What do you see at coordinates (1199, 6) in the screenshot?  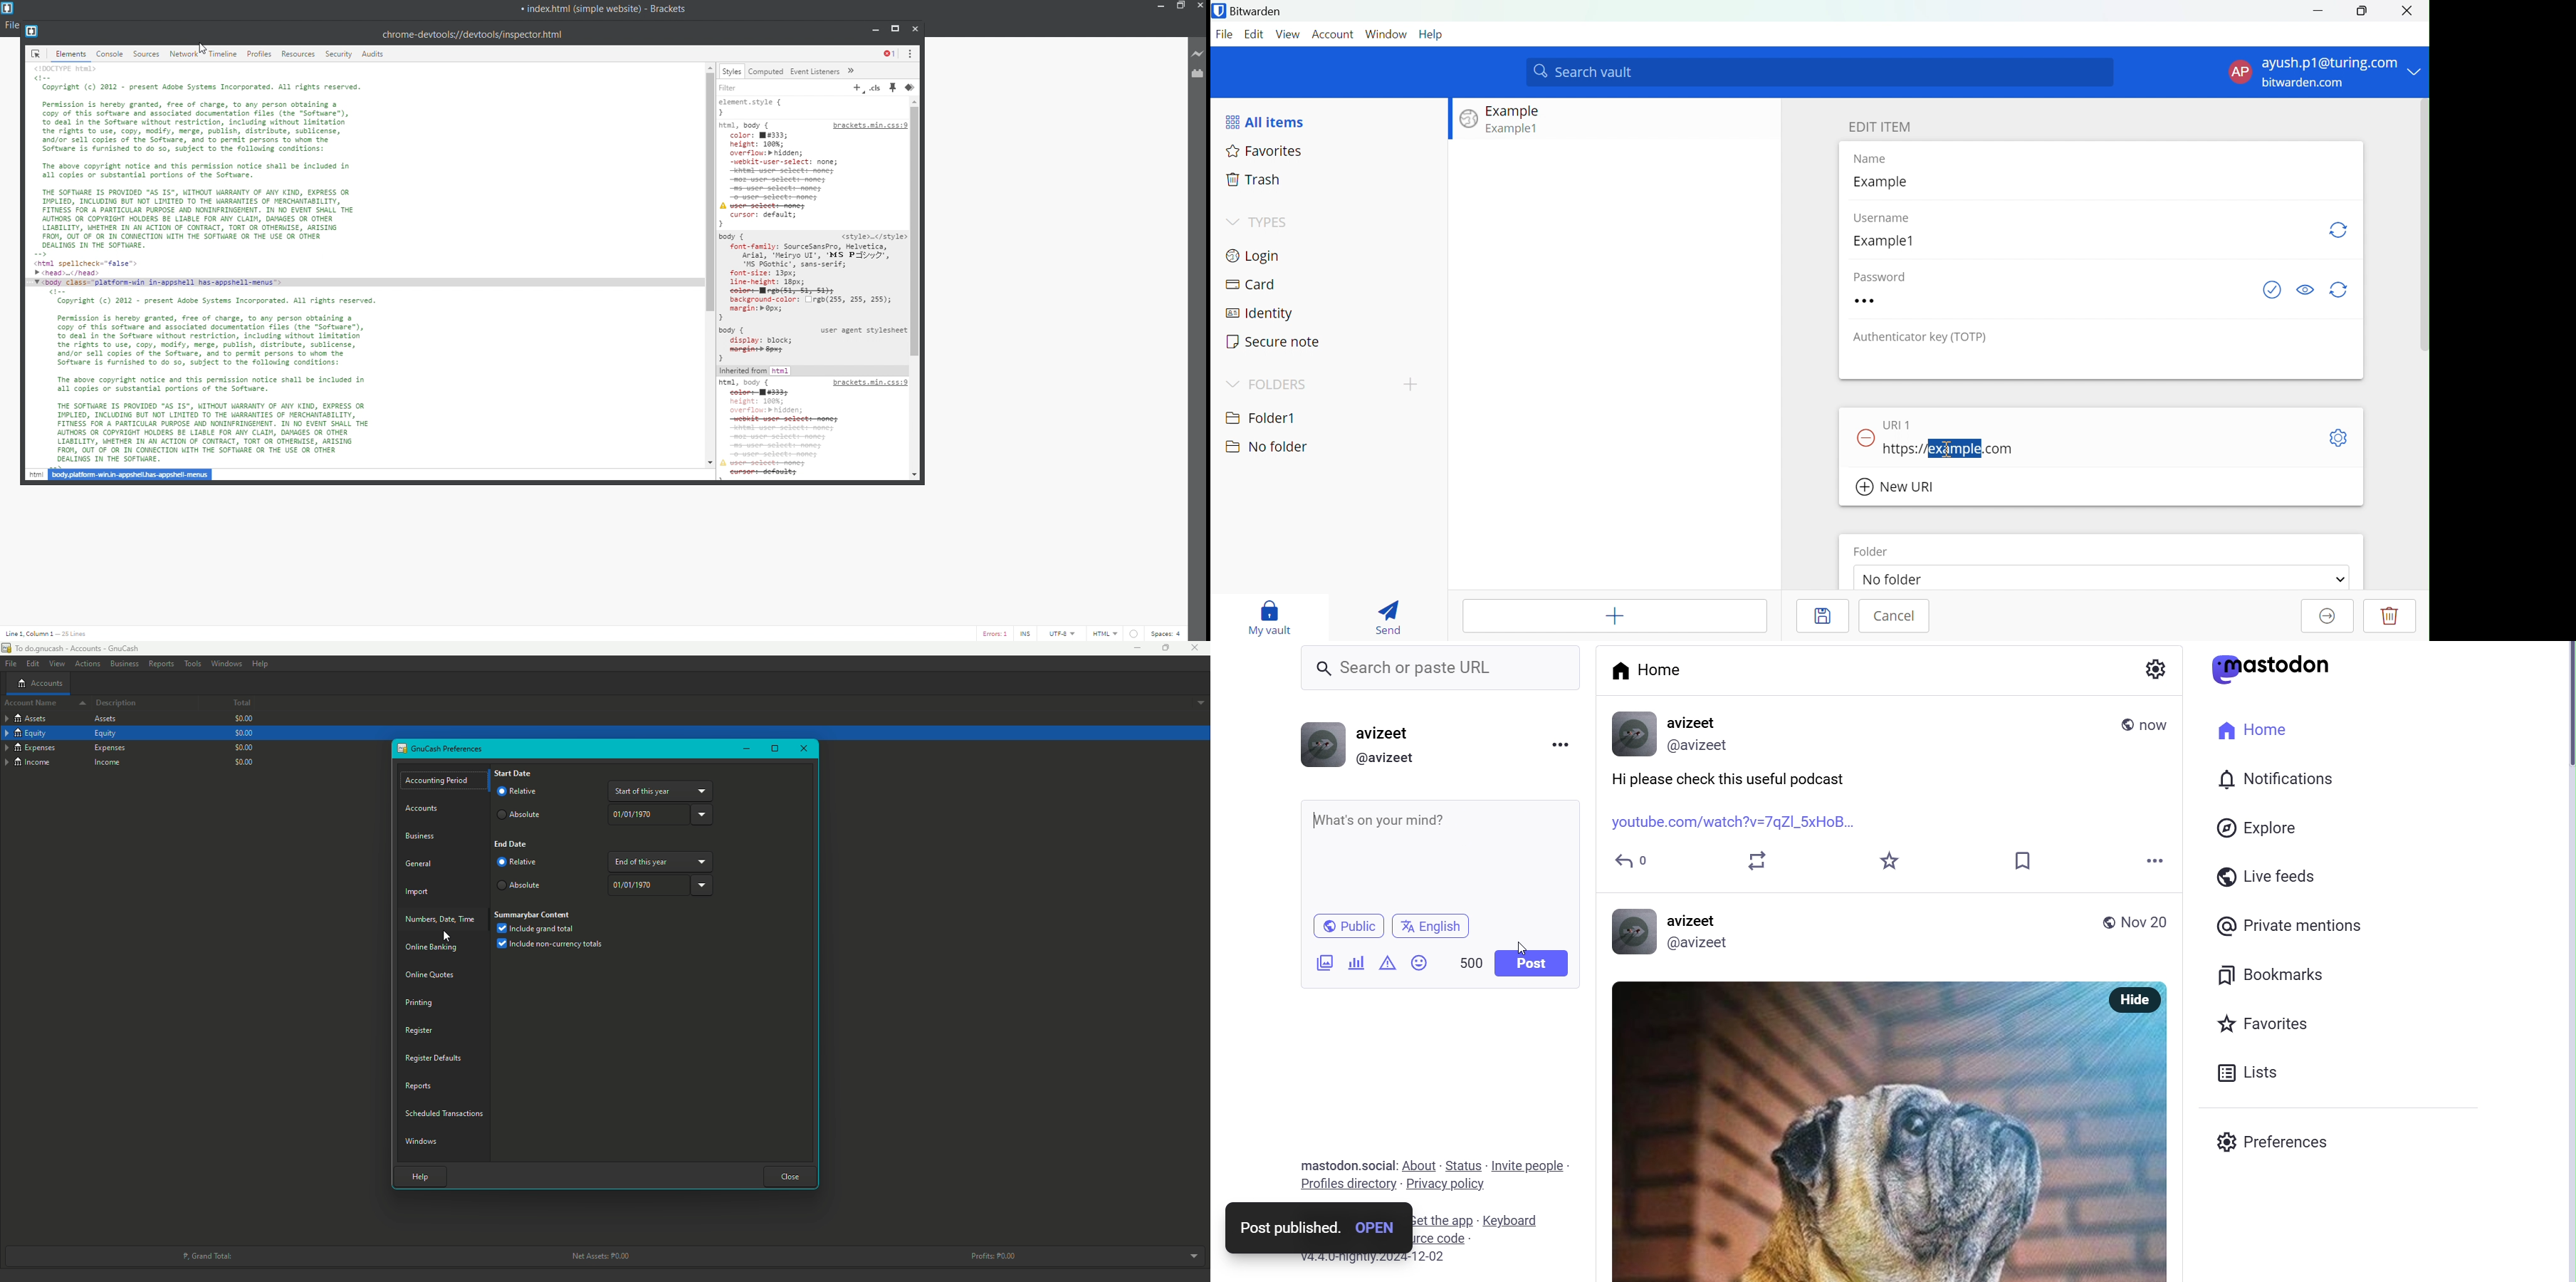 I see `close` at bounding box center [1199, 6].